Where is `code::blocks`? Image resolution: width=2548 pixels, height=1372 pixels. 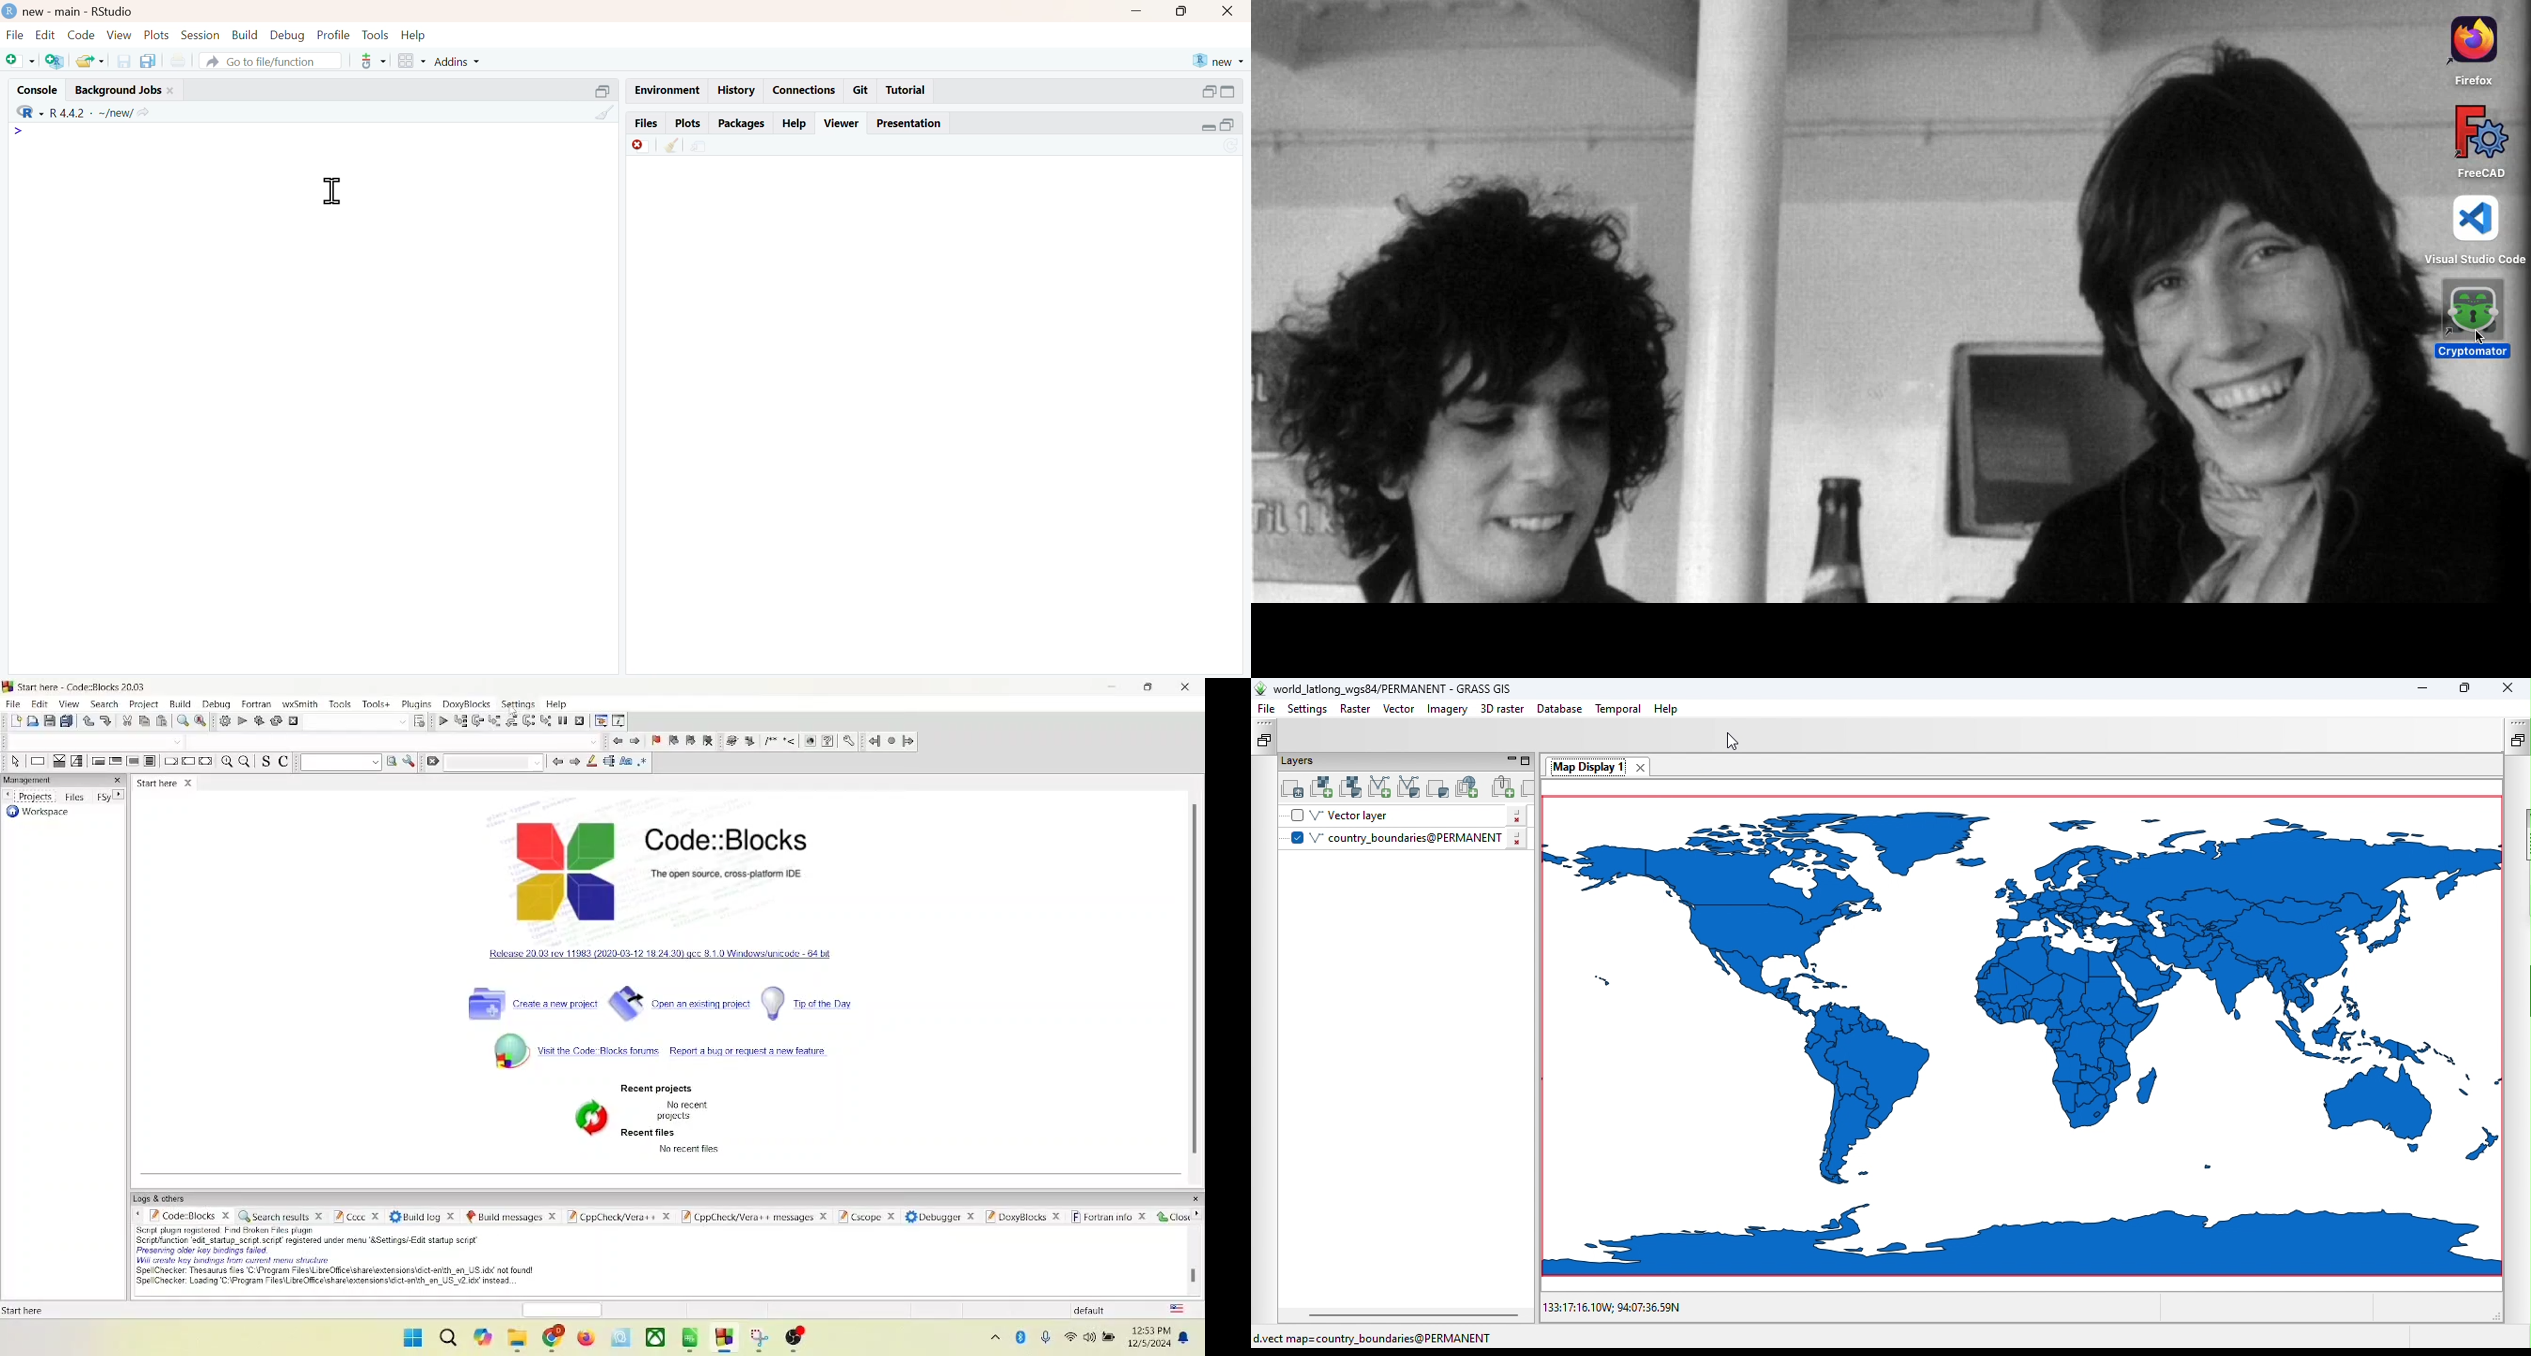
code::blocks is located at coordinates (178, 1217).